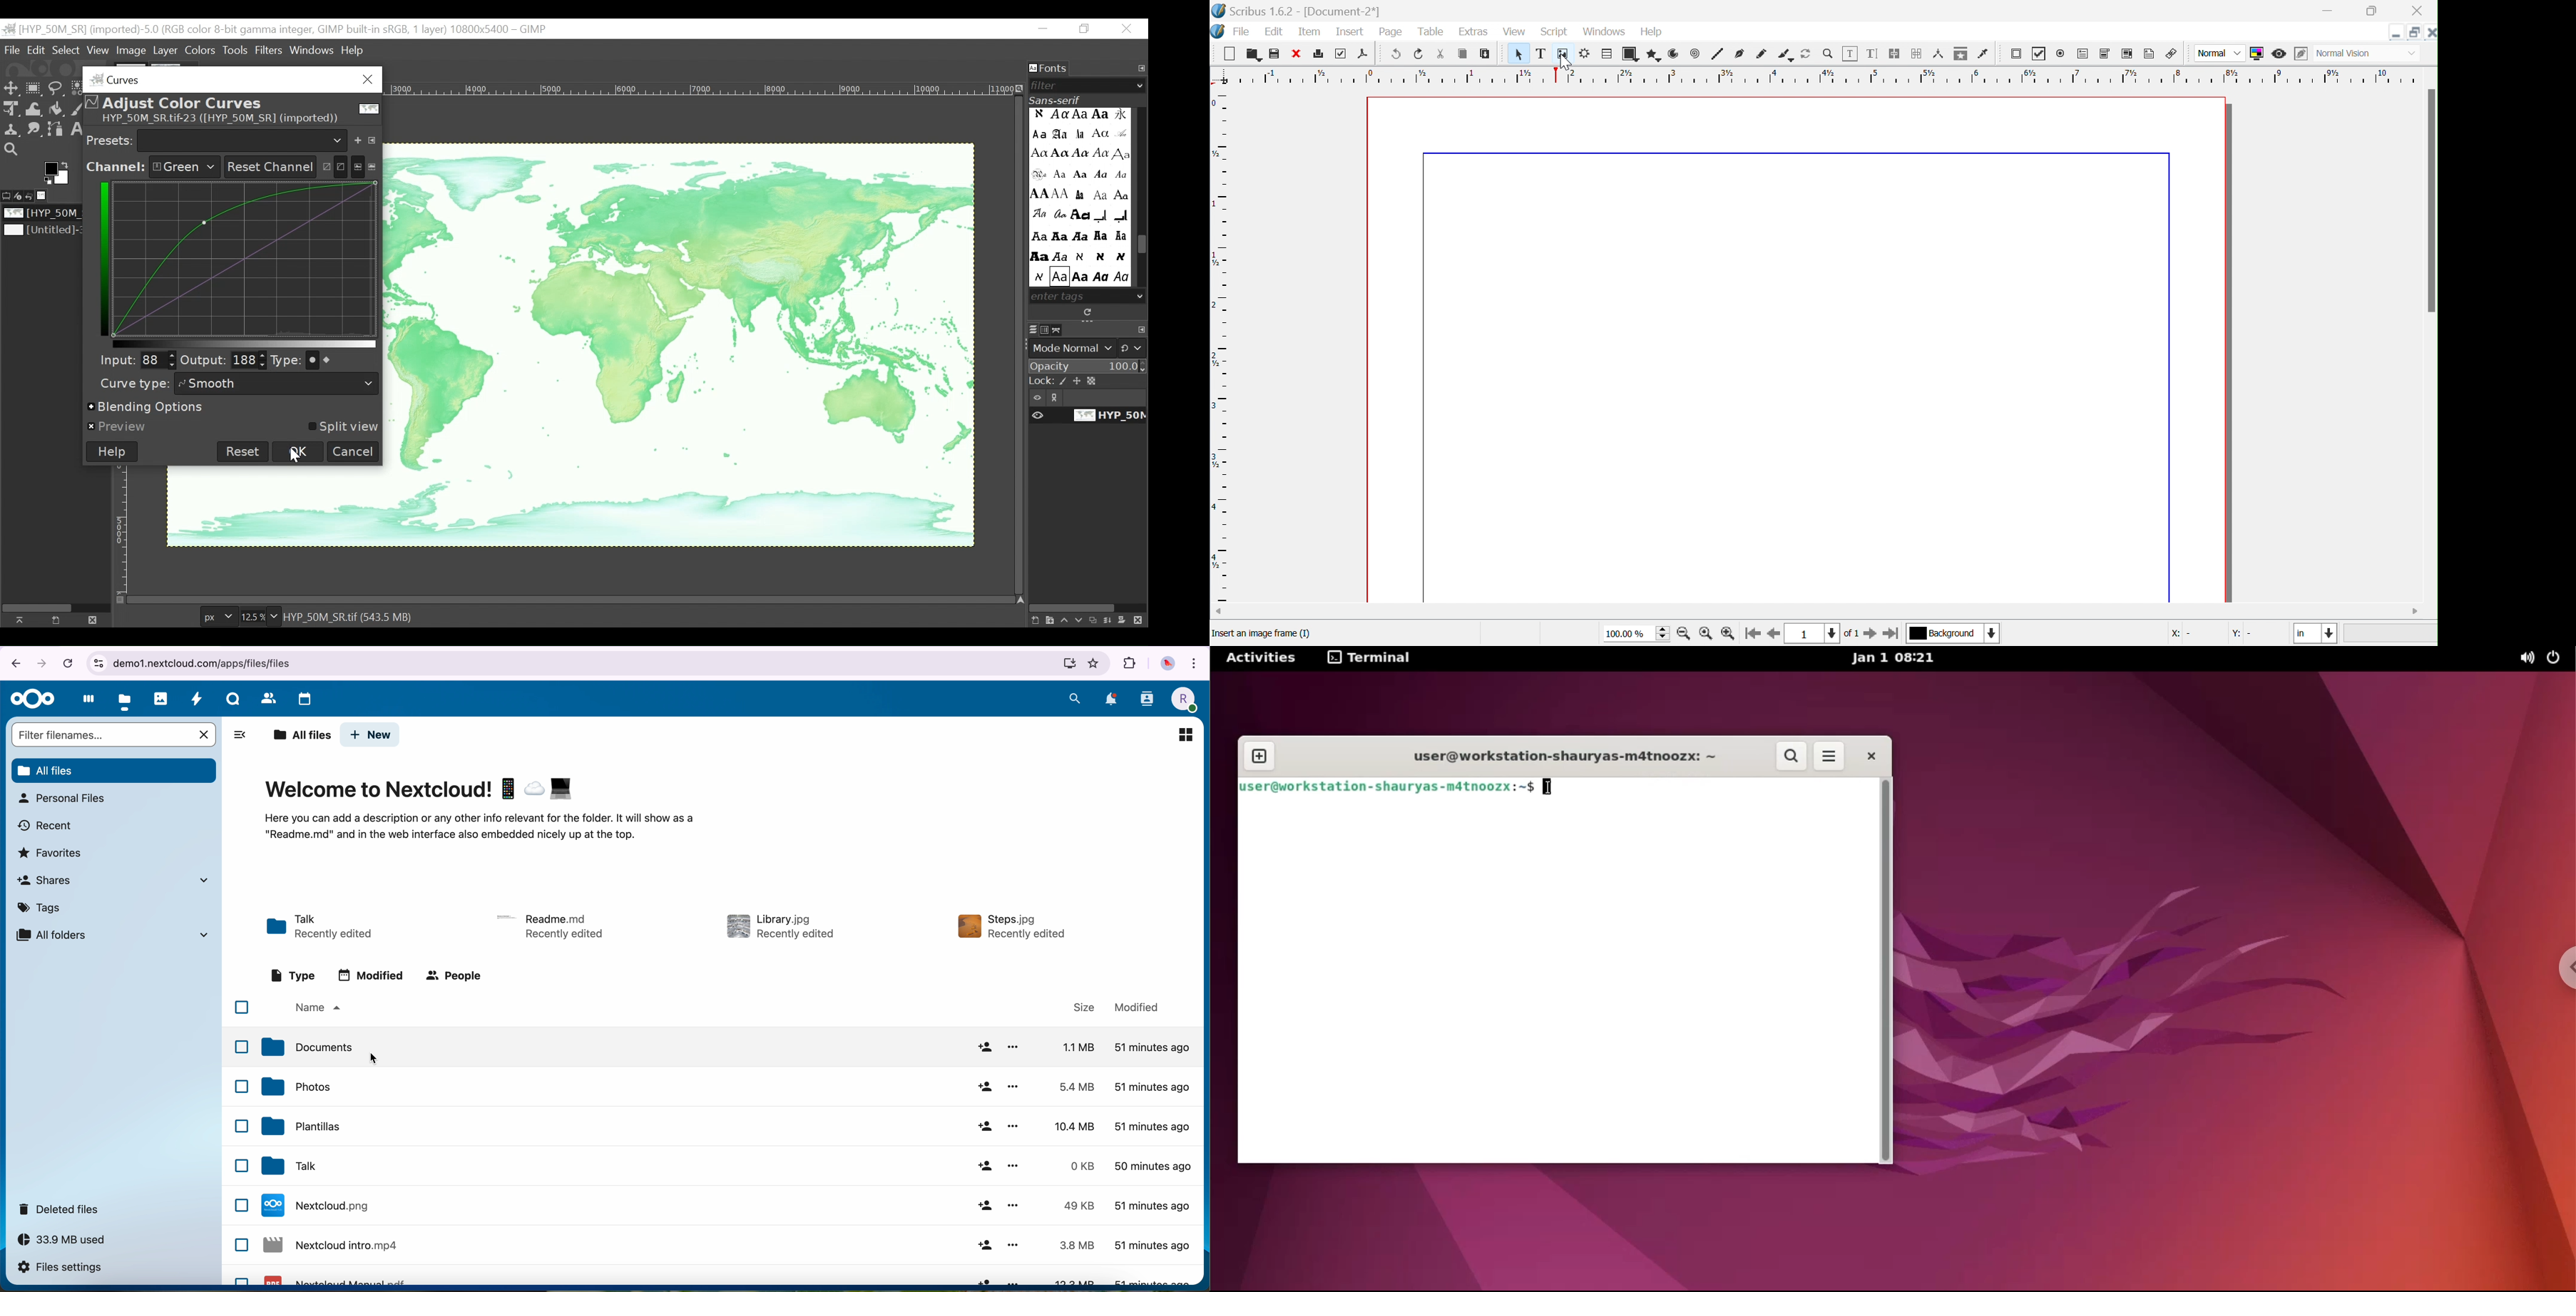 The width and height of the screenshot is (2576, 1316). What do you see at coordinates (1152, 1087) in the screenshot?
I see `modified` at bounding box center [1152, 1087].